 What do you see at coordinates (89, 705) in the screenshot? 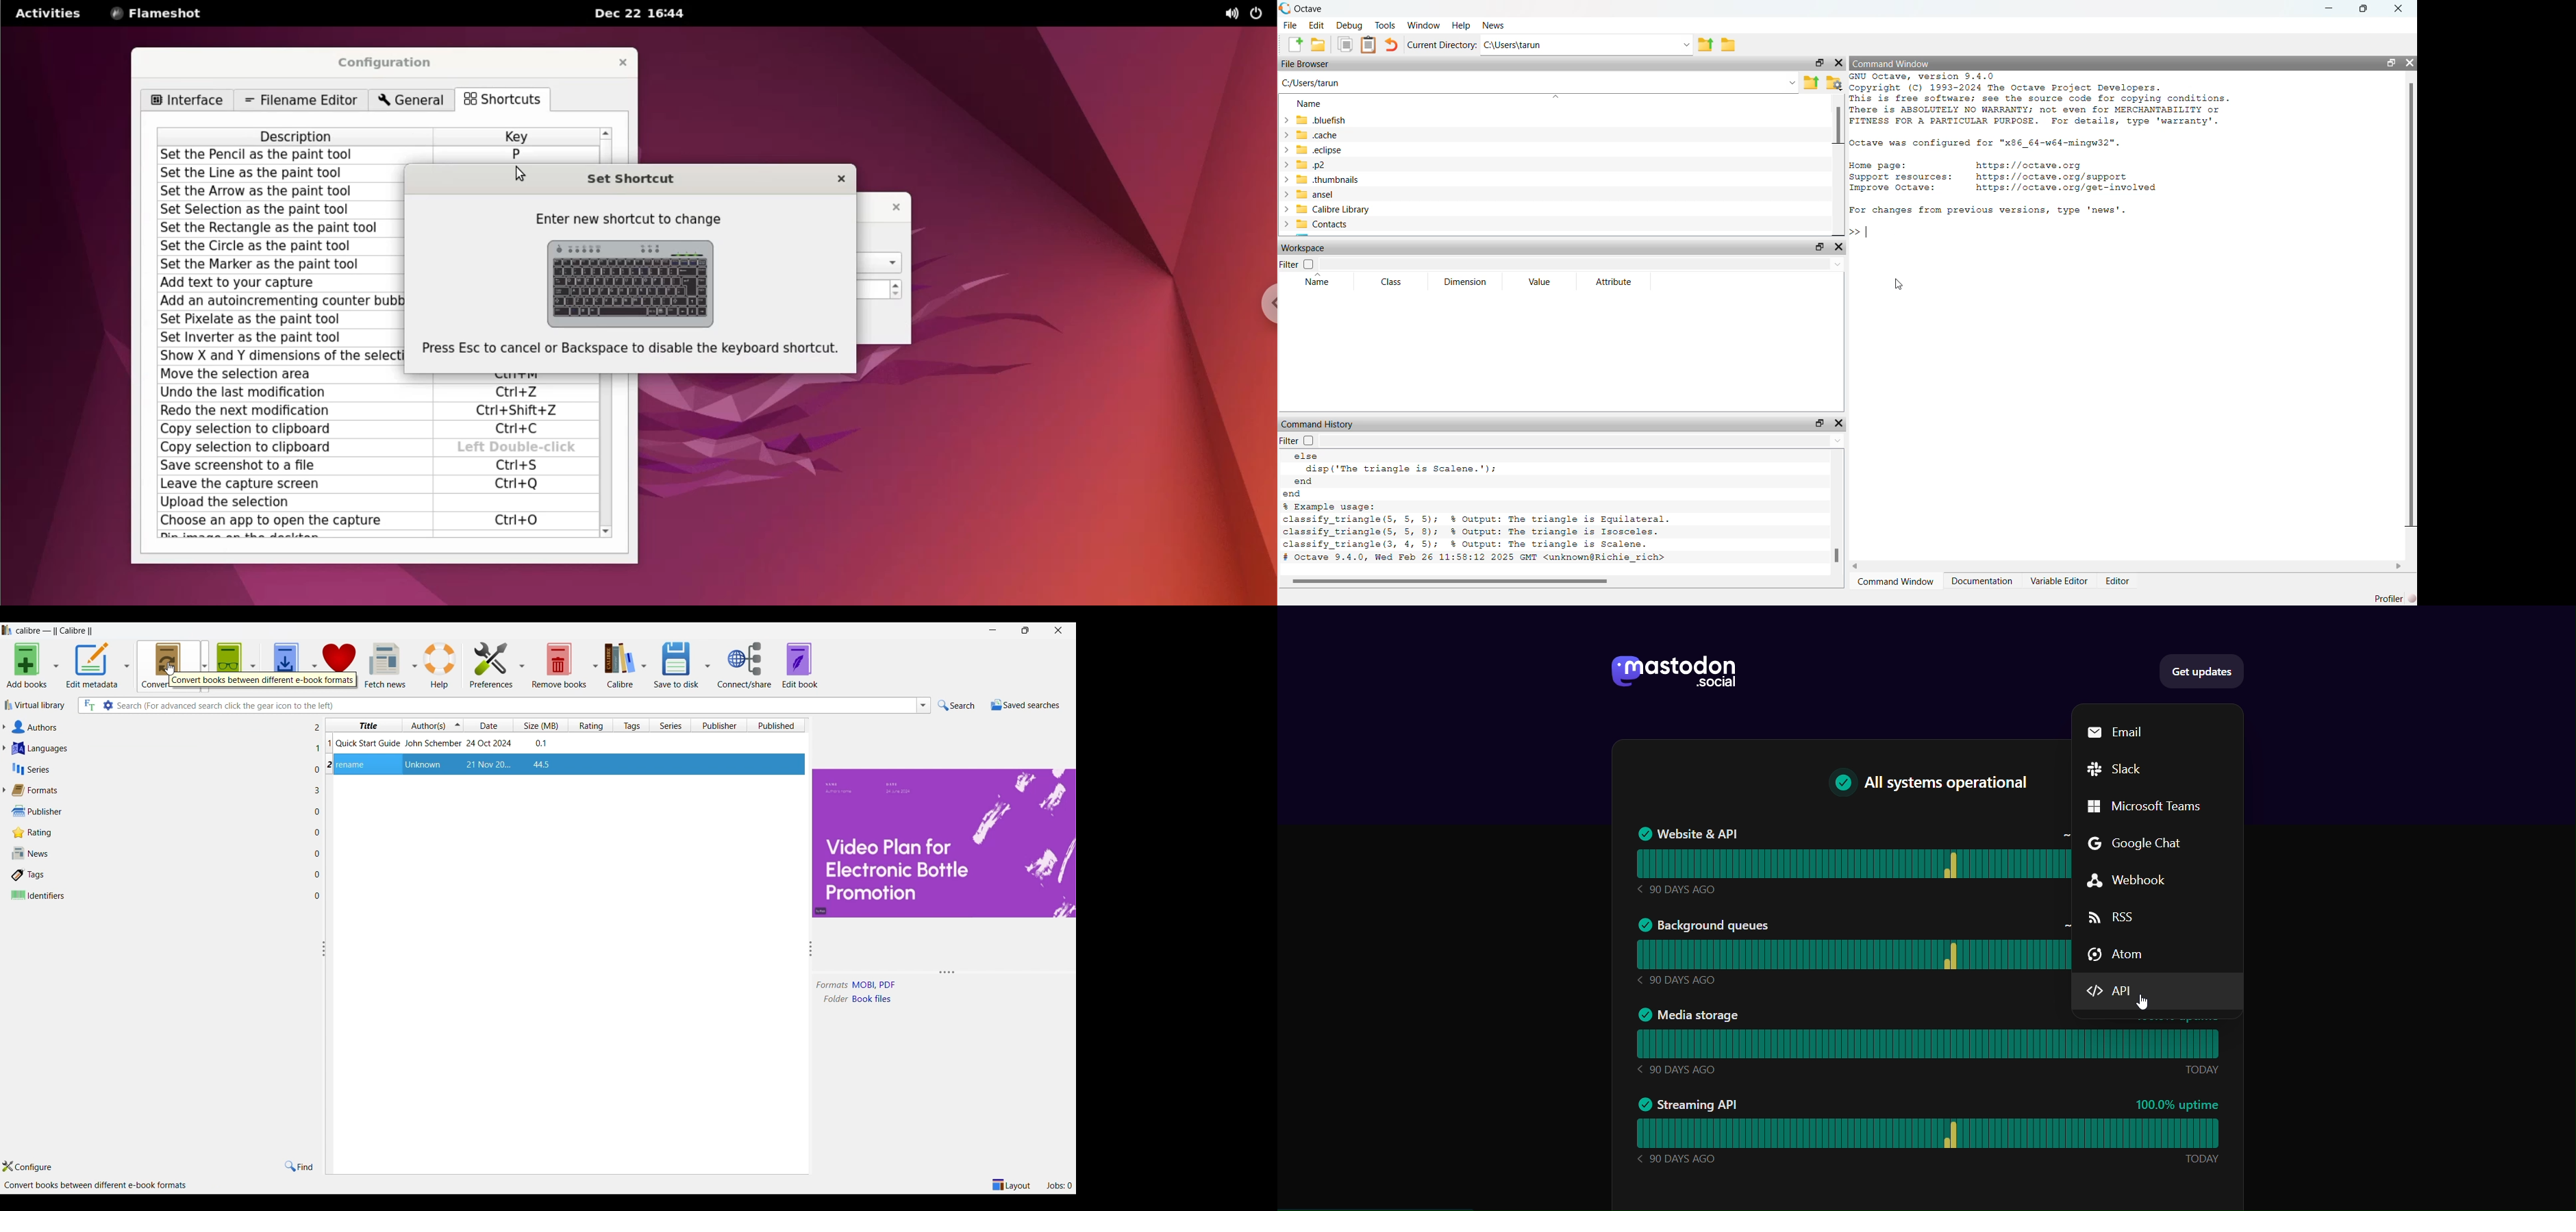
I see `Search all files` at bounding box center [89, 705].